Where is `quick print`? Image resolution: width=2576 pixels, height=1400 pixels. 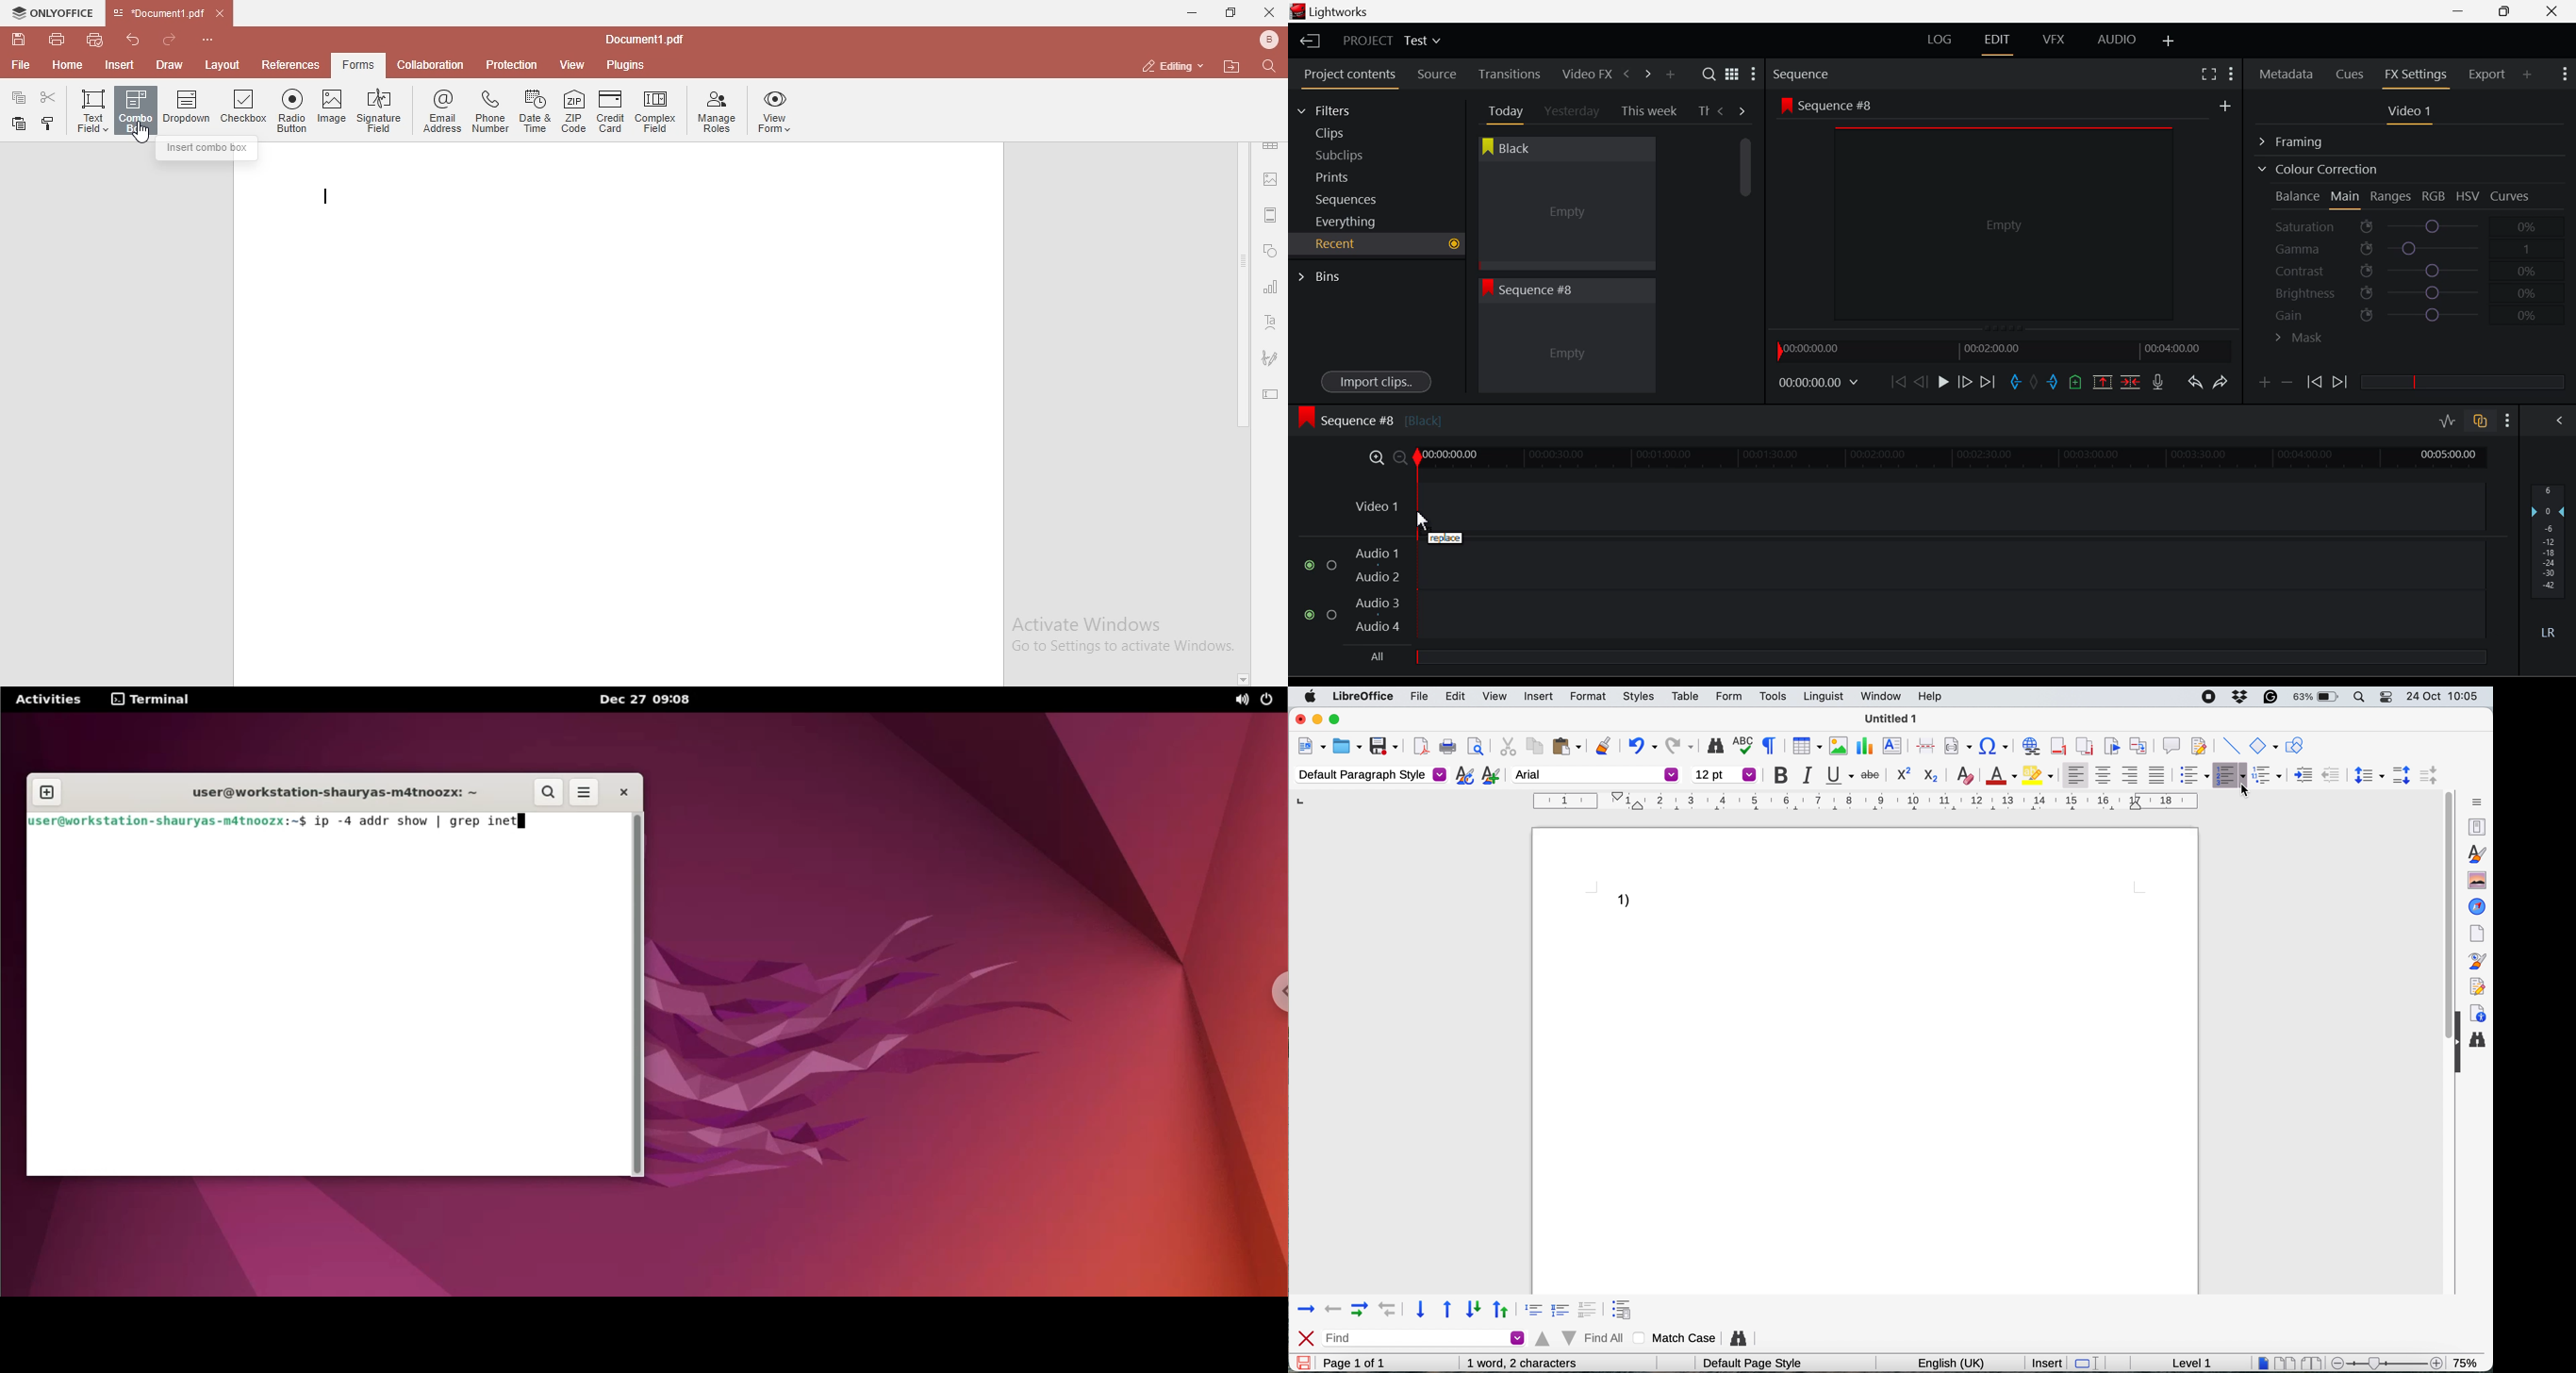 quick print is located at coordinates (96, 39).